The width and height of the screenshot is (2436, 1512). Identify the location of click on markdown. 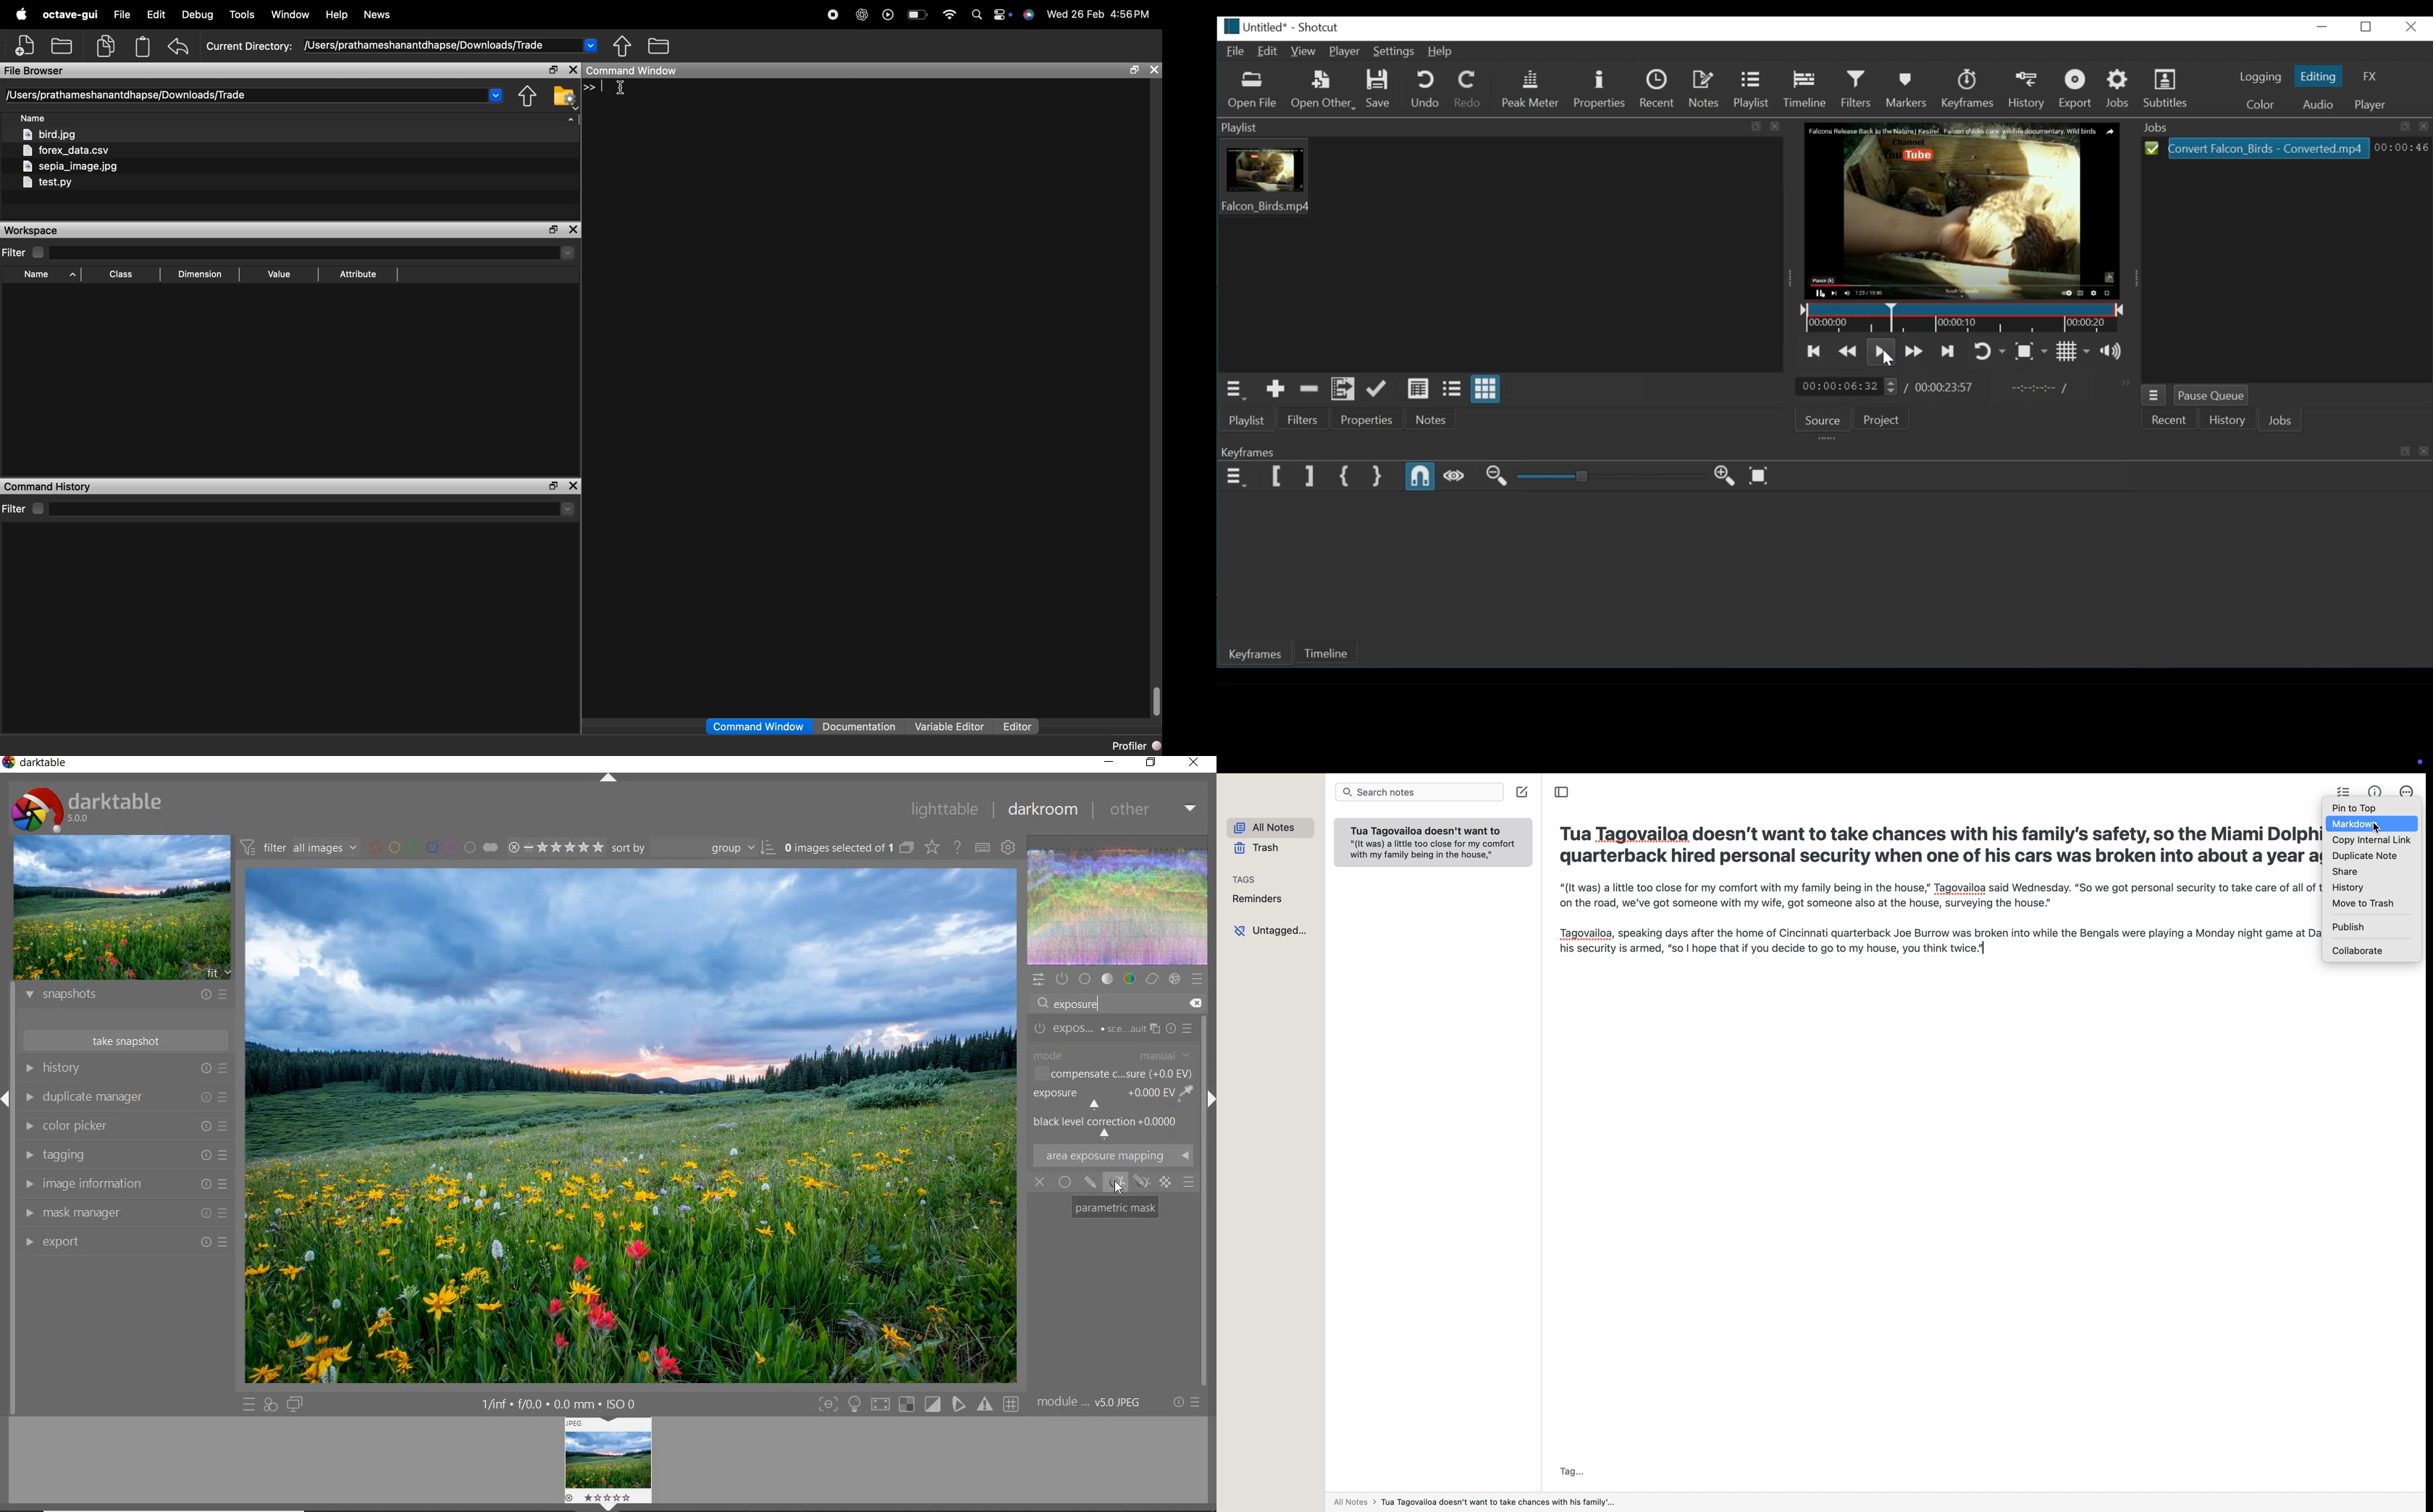
(2350, 824).